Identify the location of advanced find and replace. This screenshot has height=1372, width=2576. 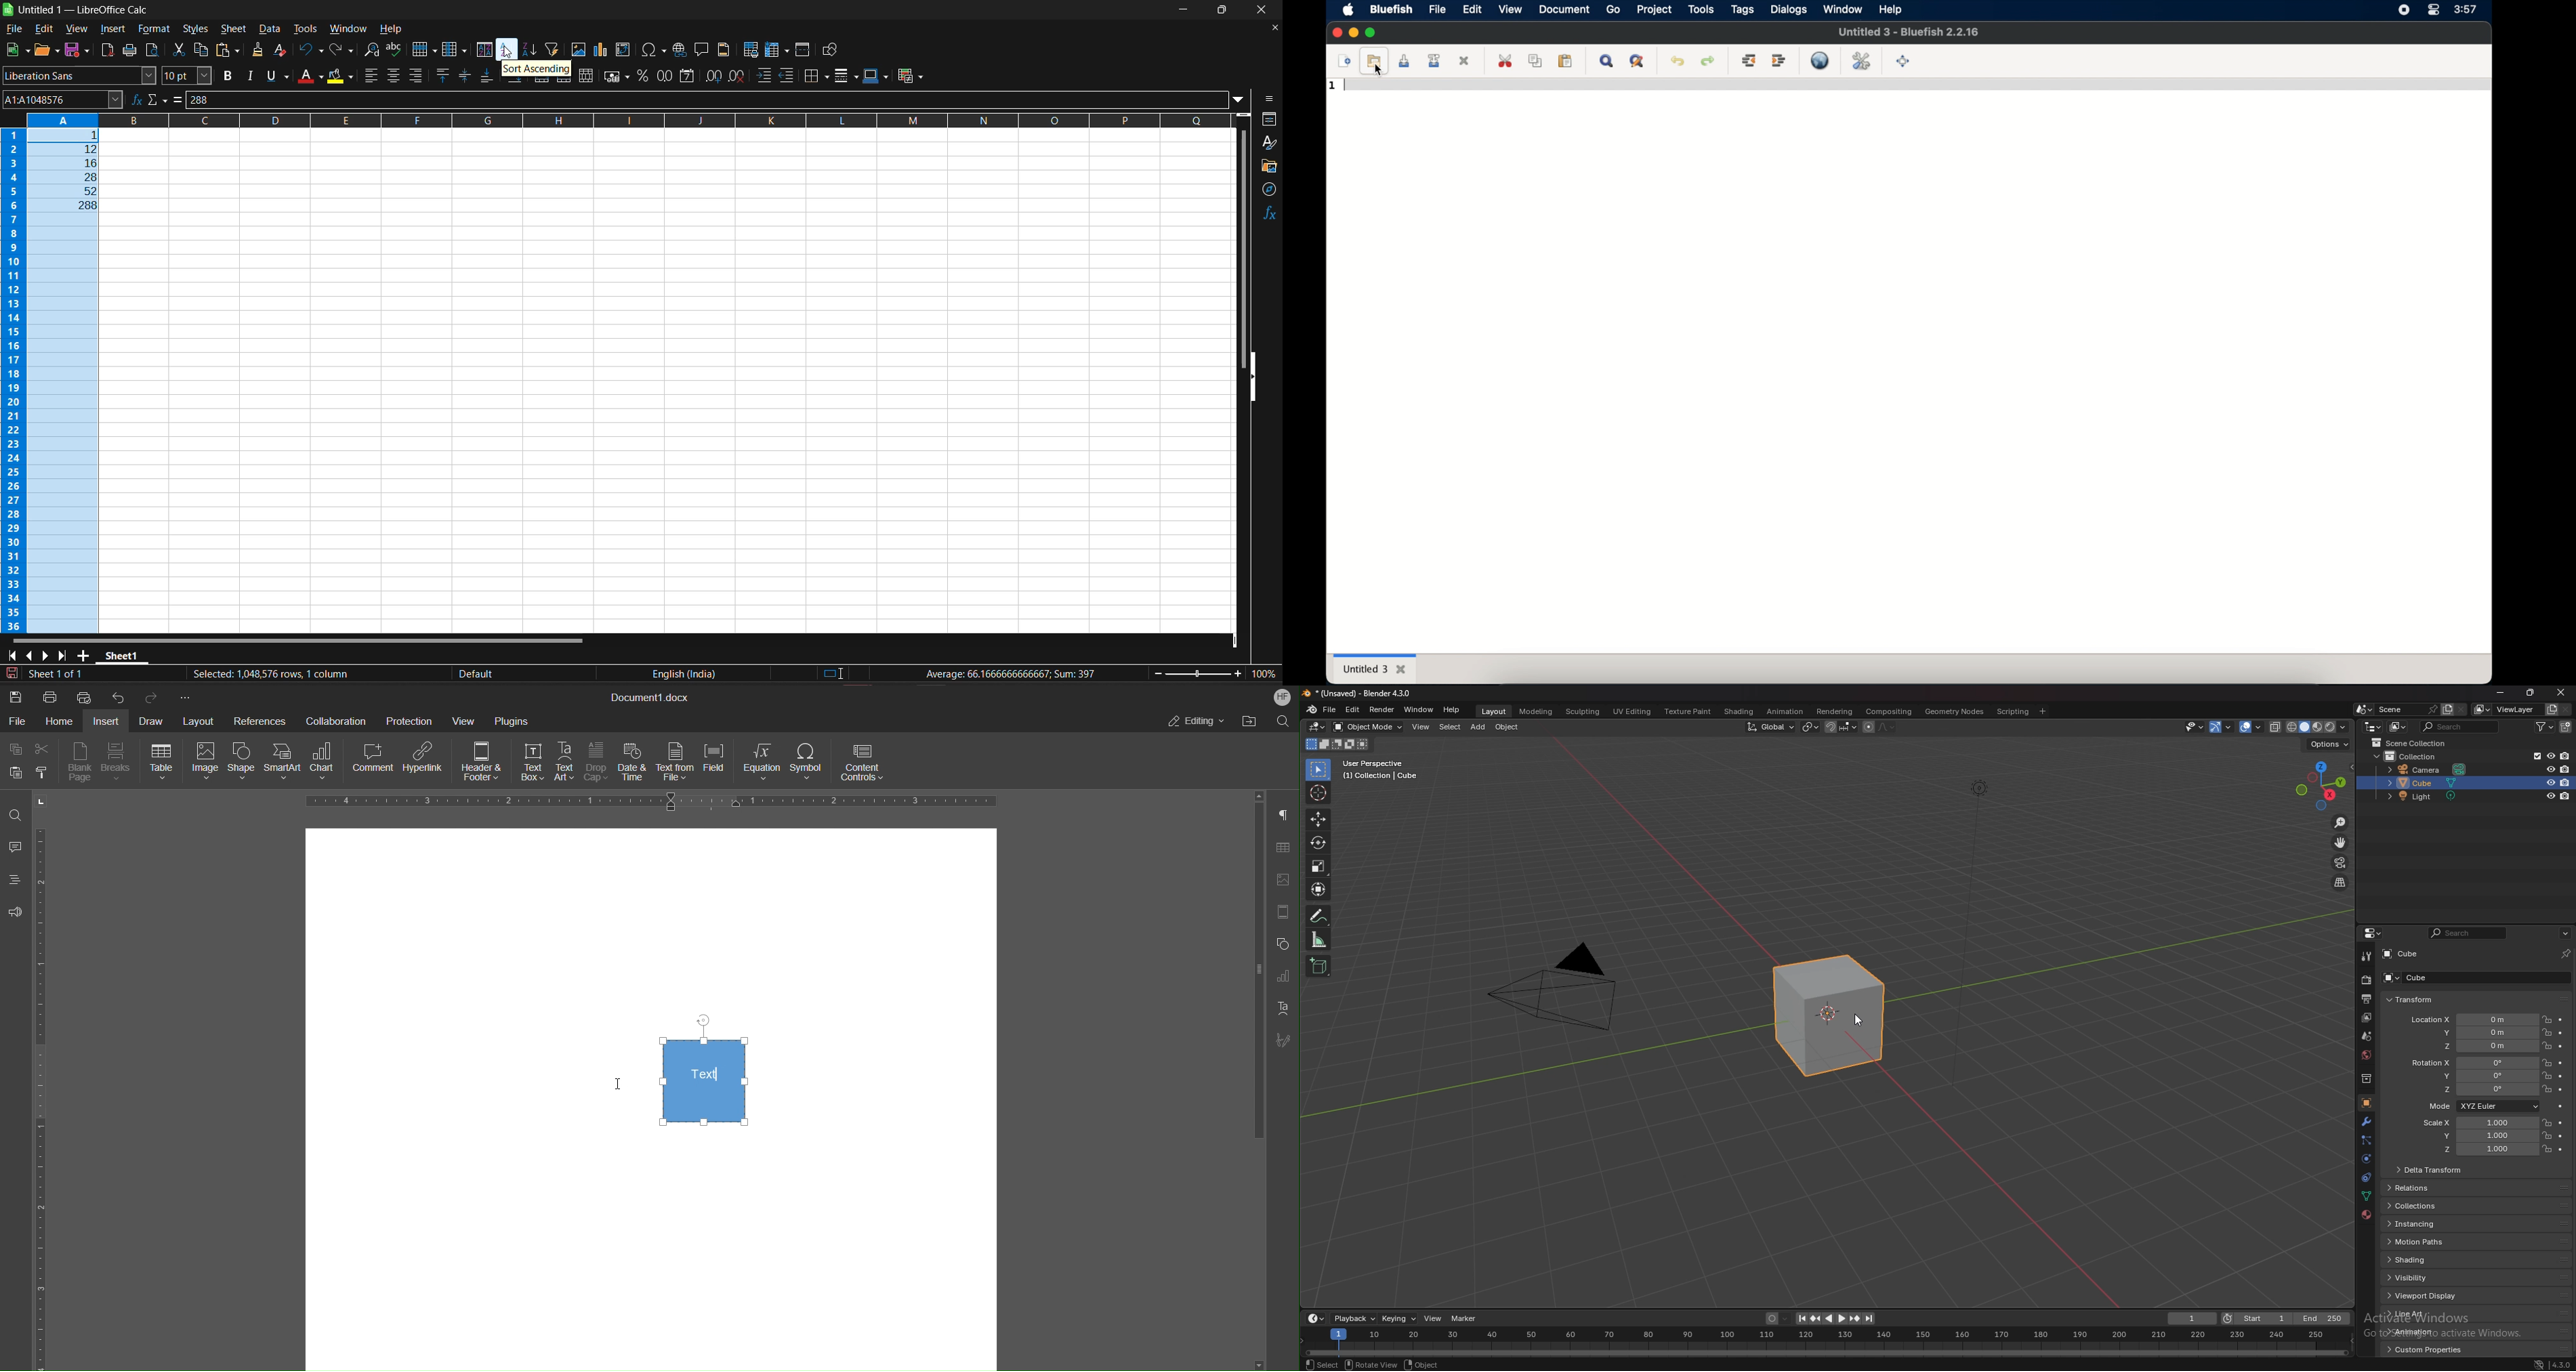
(1636, 62).